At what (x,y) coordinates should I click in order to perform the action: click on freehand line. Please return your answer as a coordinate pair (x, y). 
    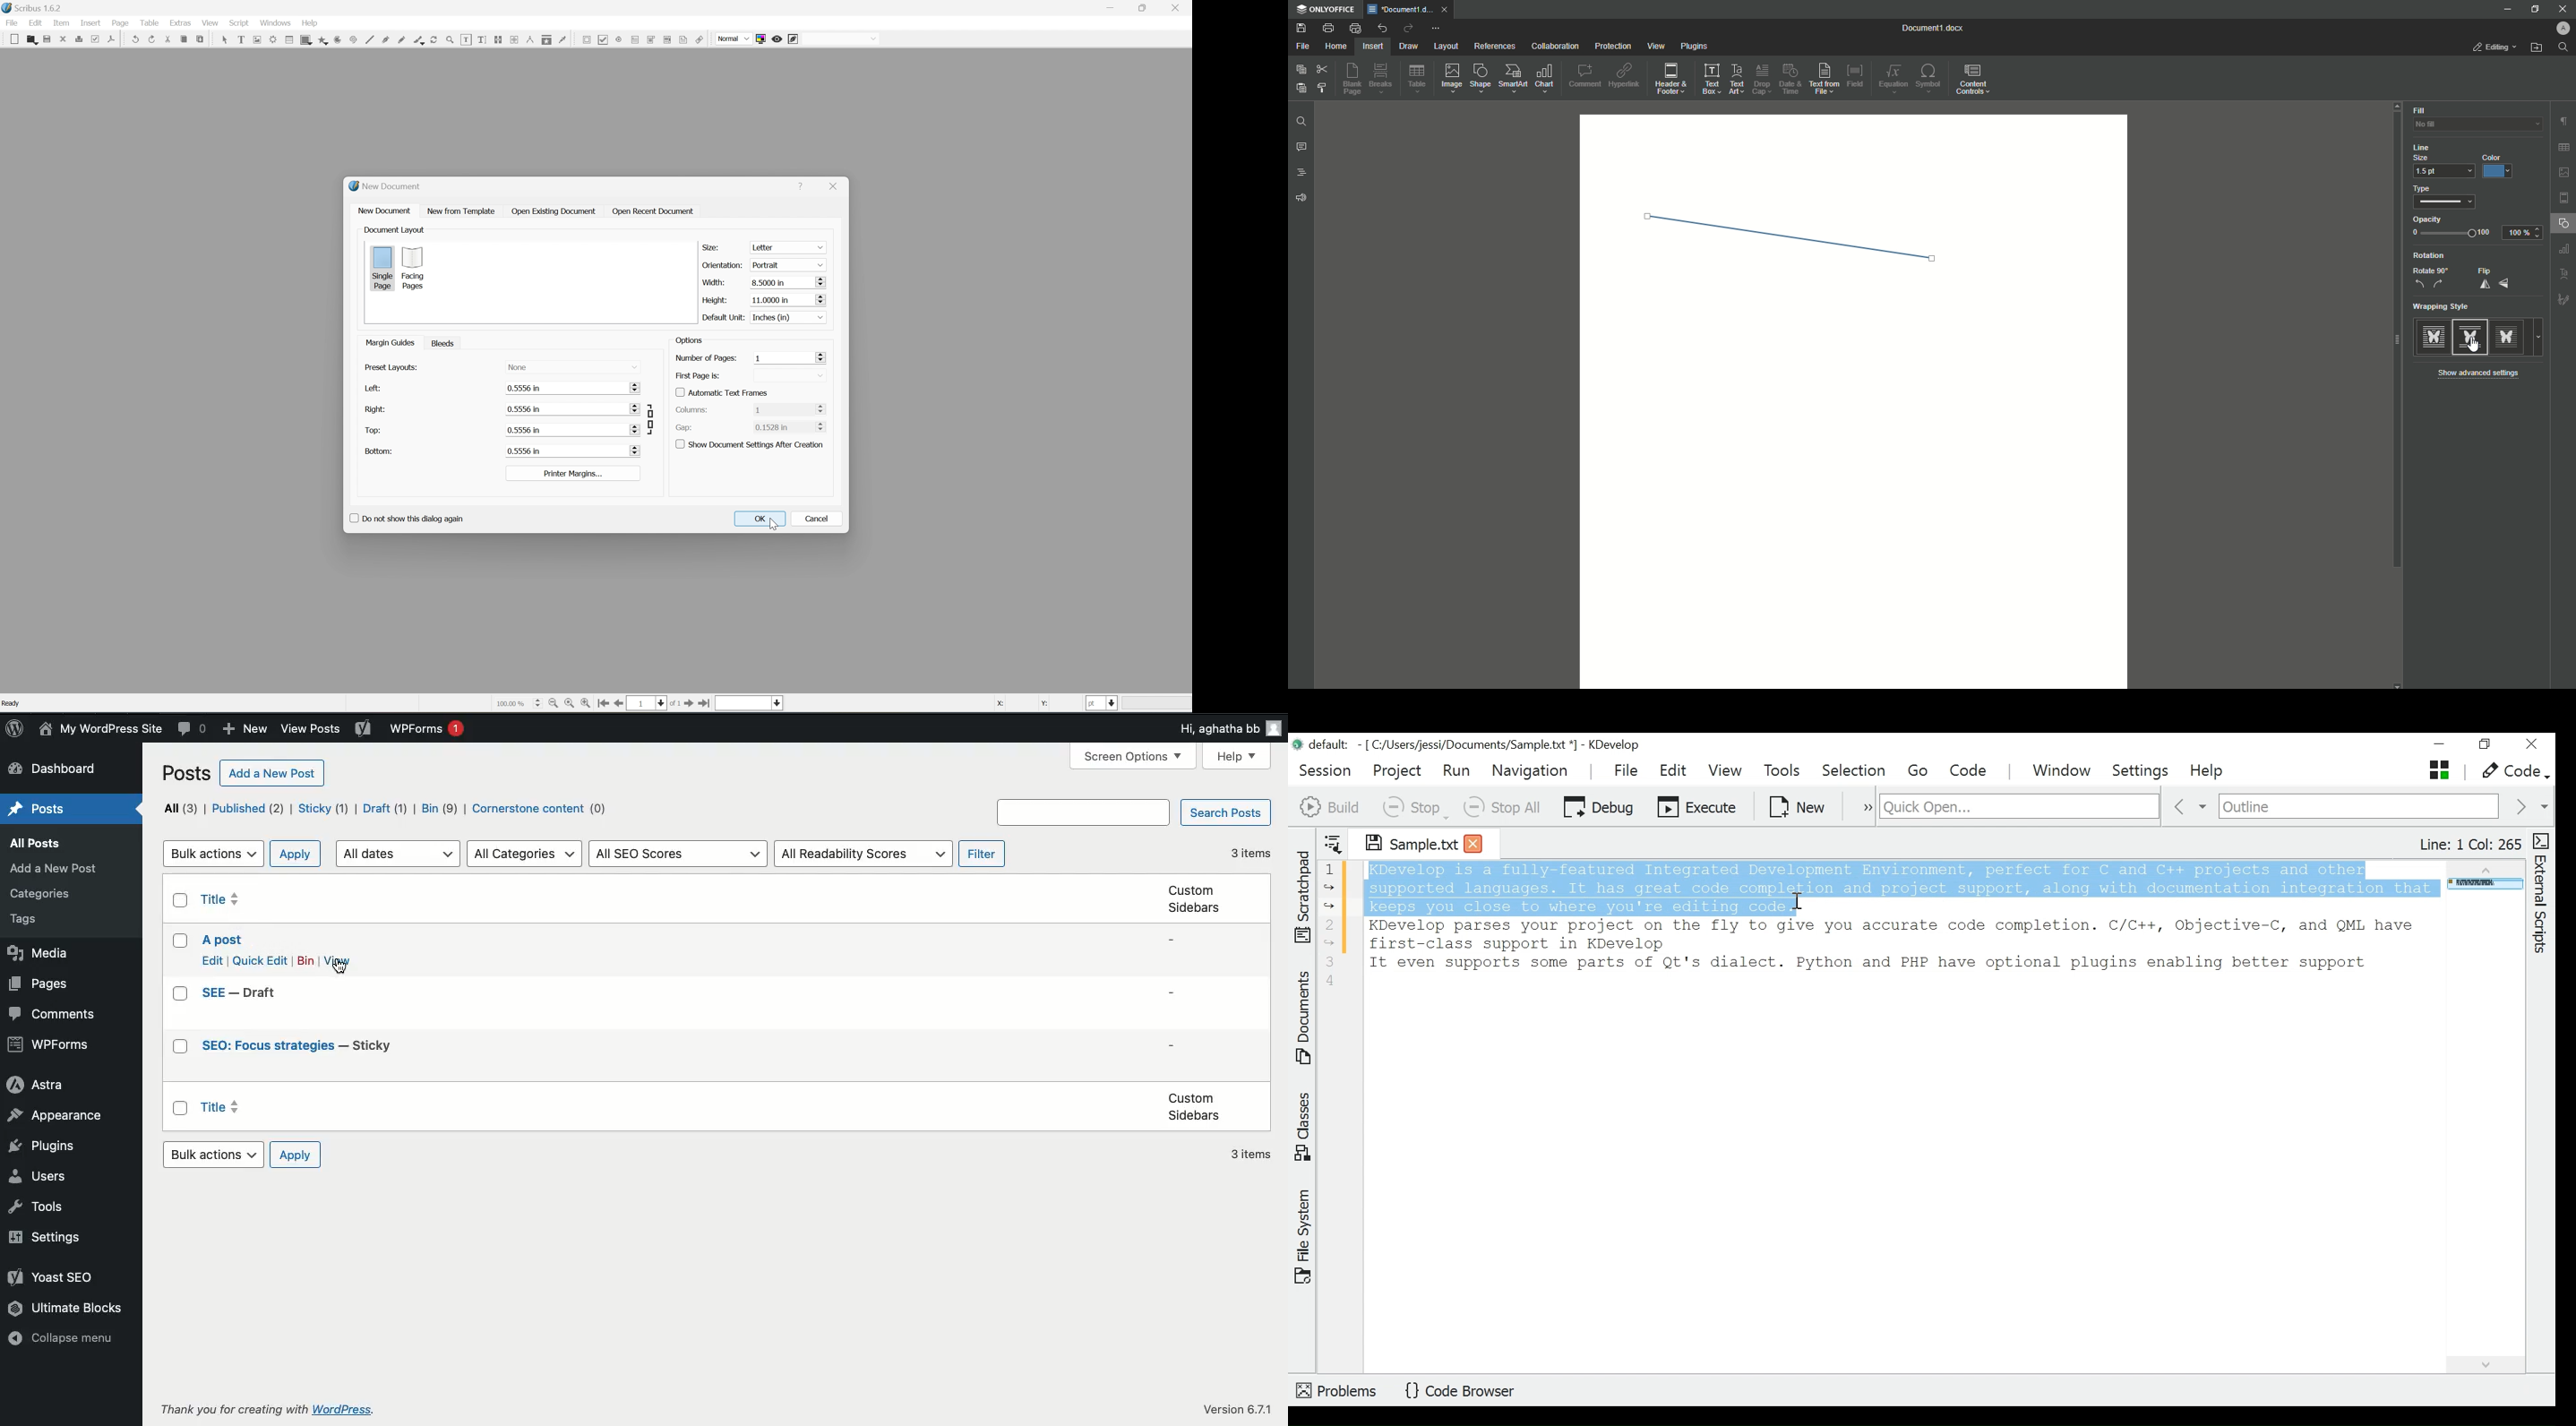
    Looking at the image, I should click on (403, 40).